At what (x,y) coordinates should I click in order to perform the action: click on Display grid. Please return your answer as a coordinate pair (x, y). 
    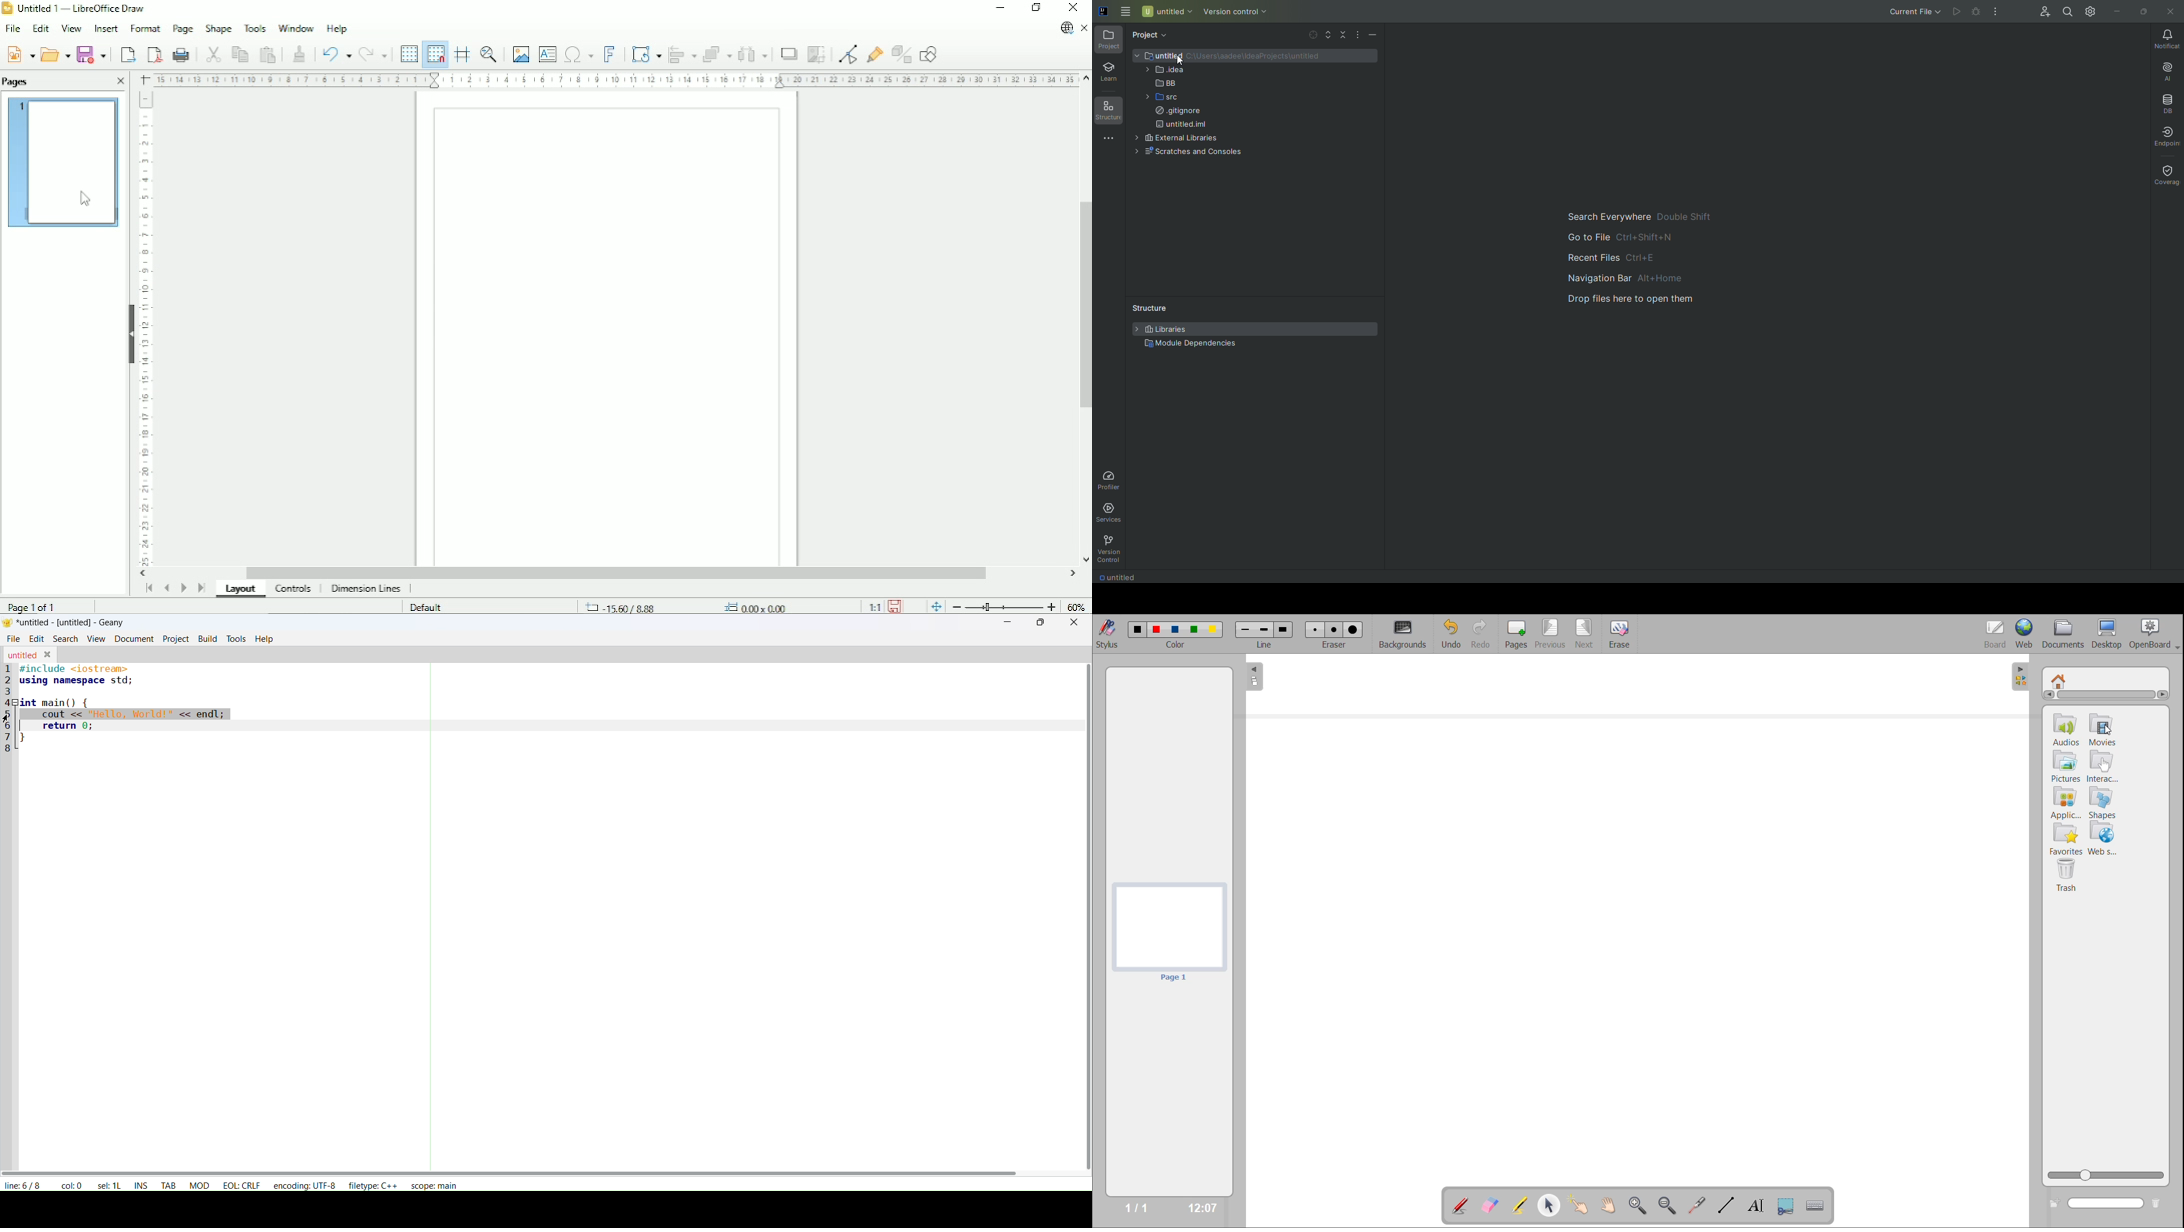
    Looking at the image, I should click on (408, 53).